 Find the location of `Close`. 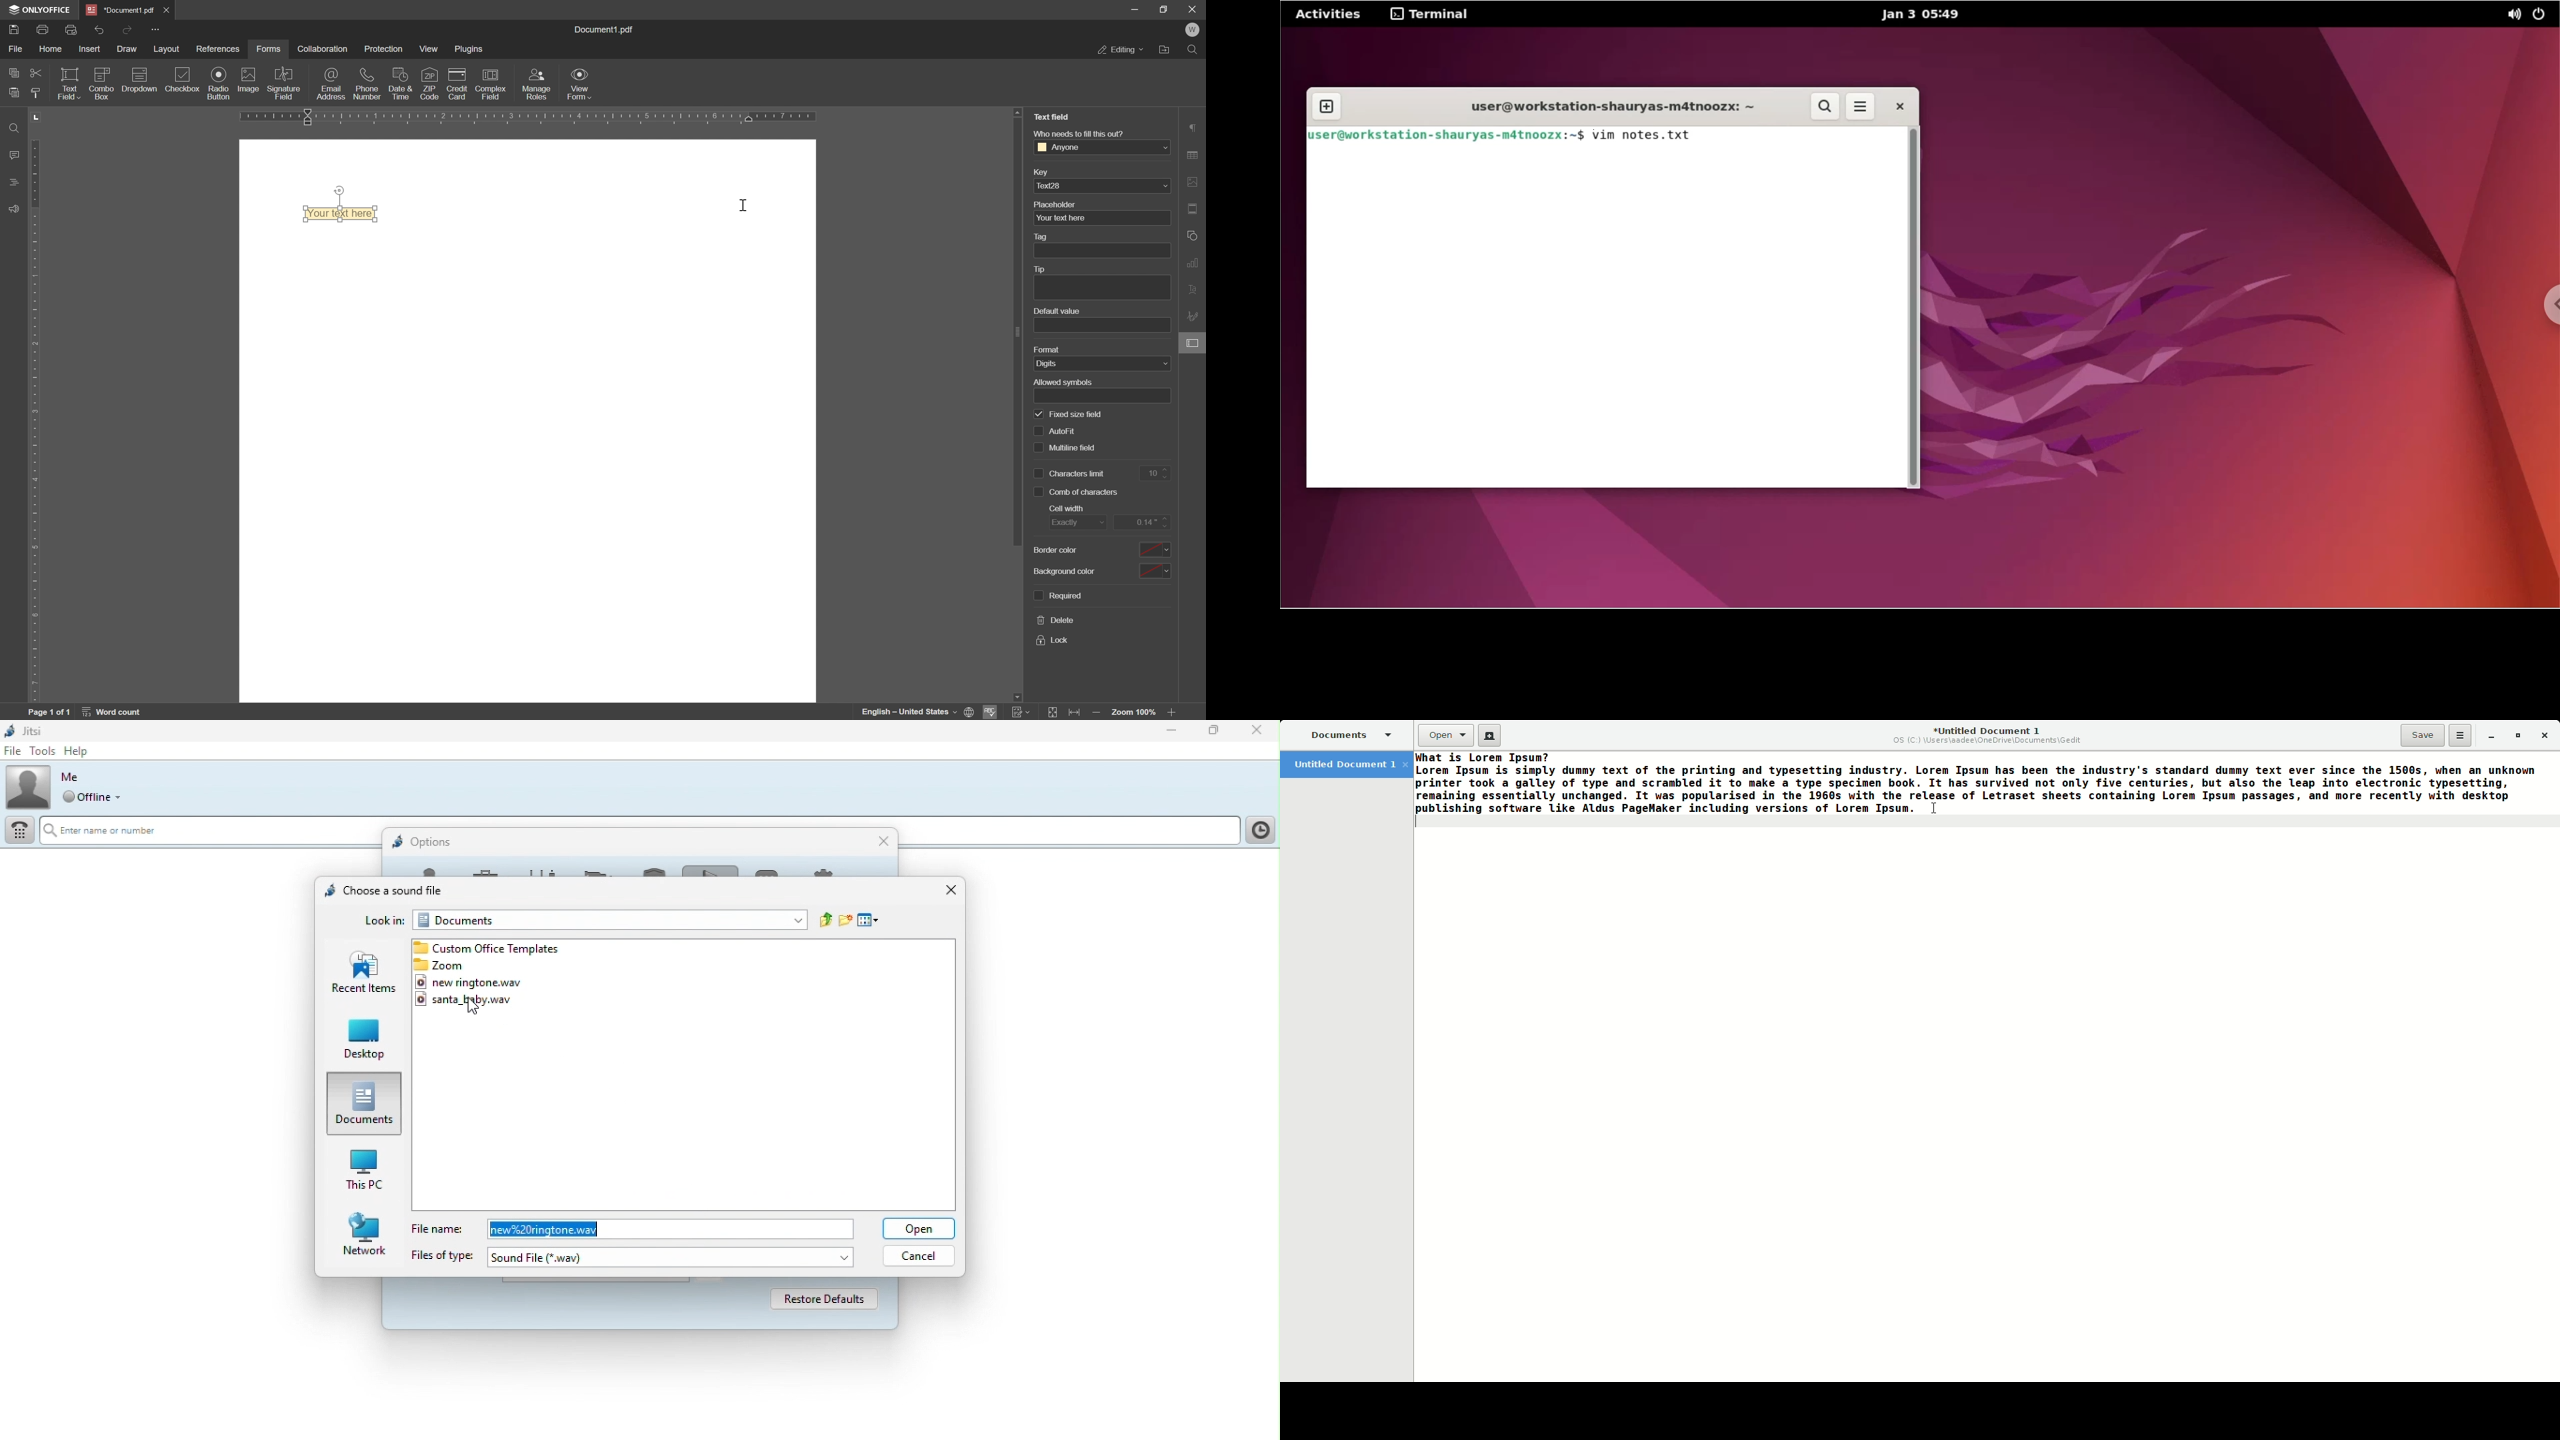

Close is located at coordinates (1257, 731).